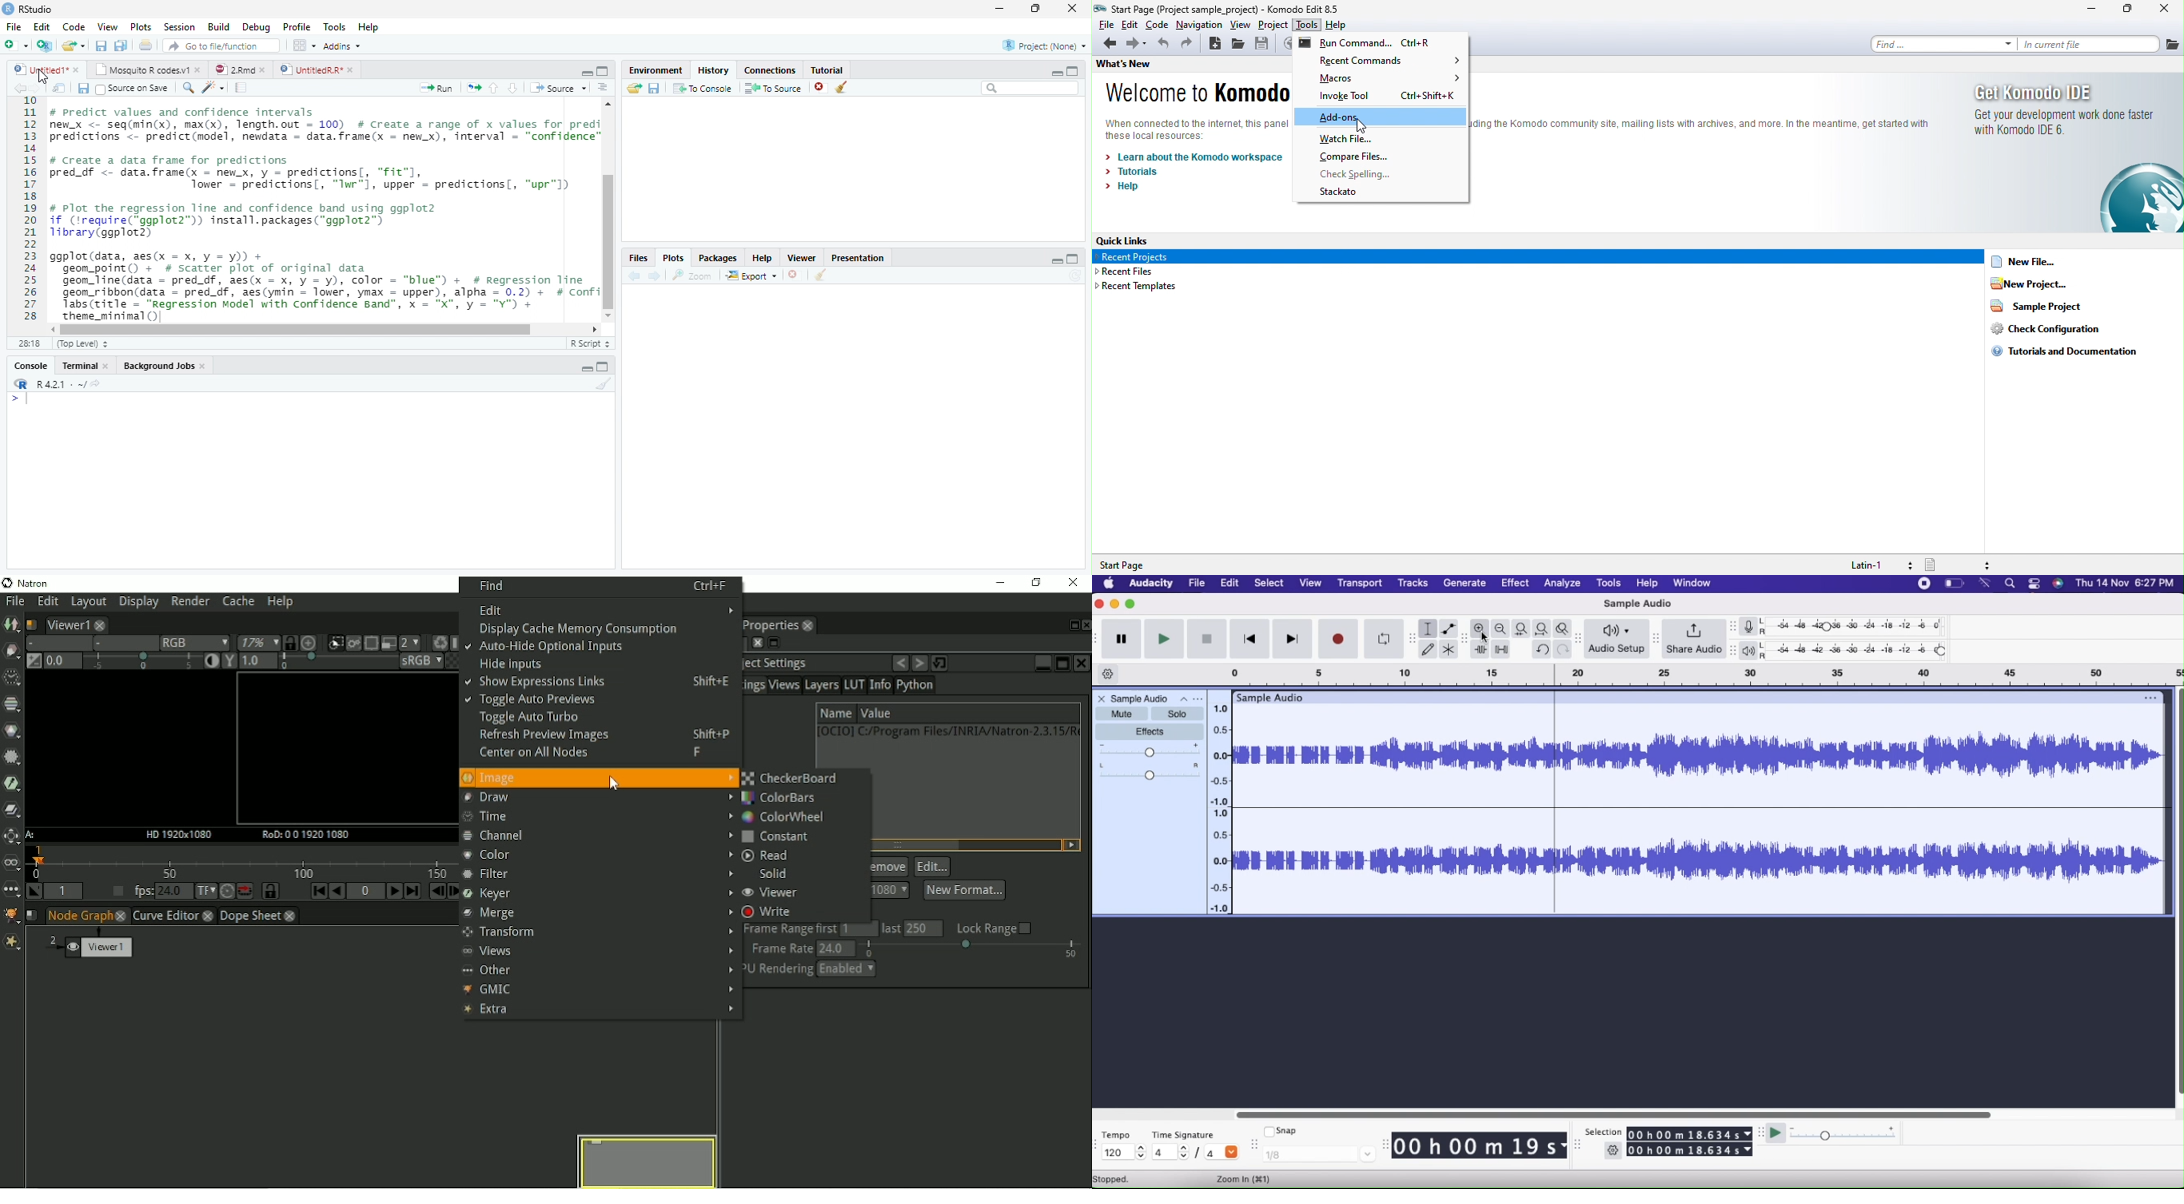  Describe the element at coordinates (1116, 605) in the screenshot. I see `Minimize` at that location.